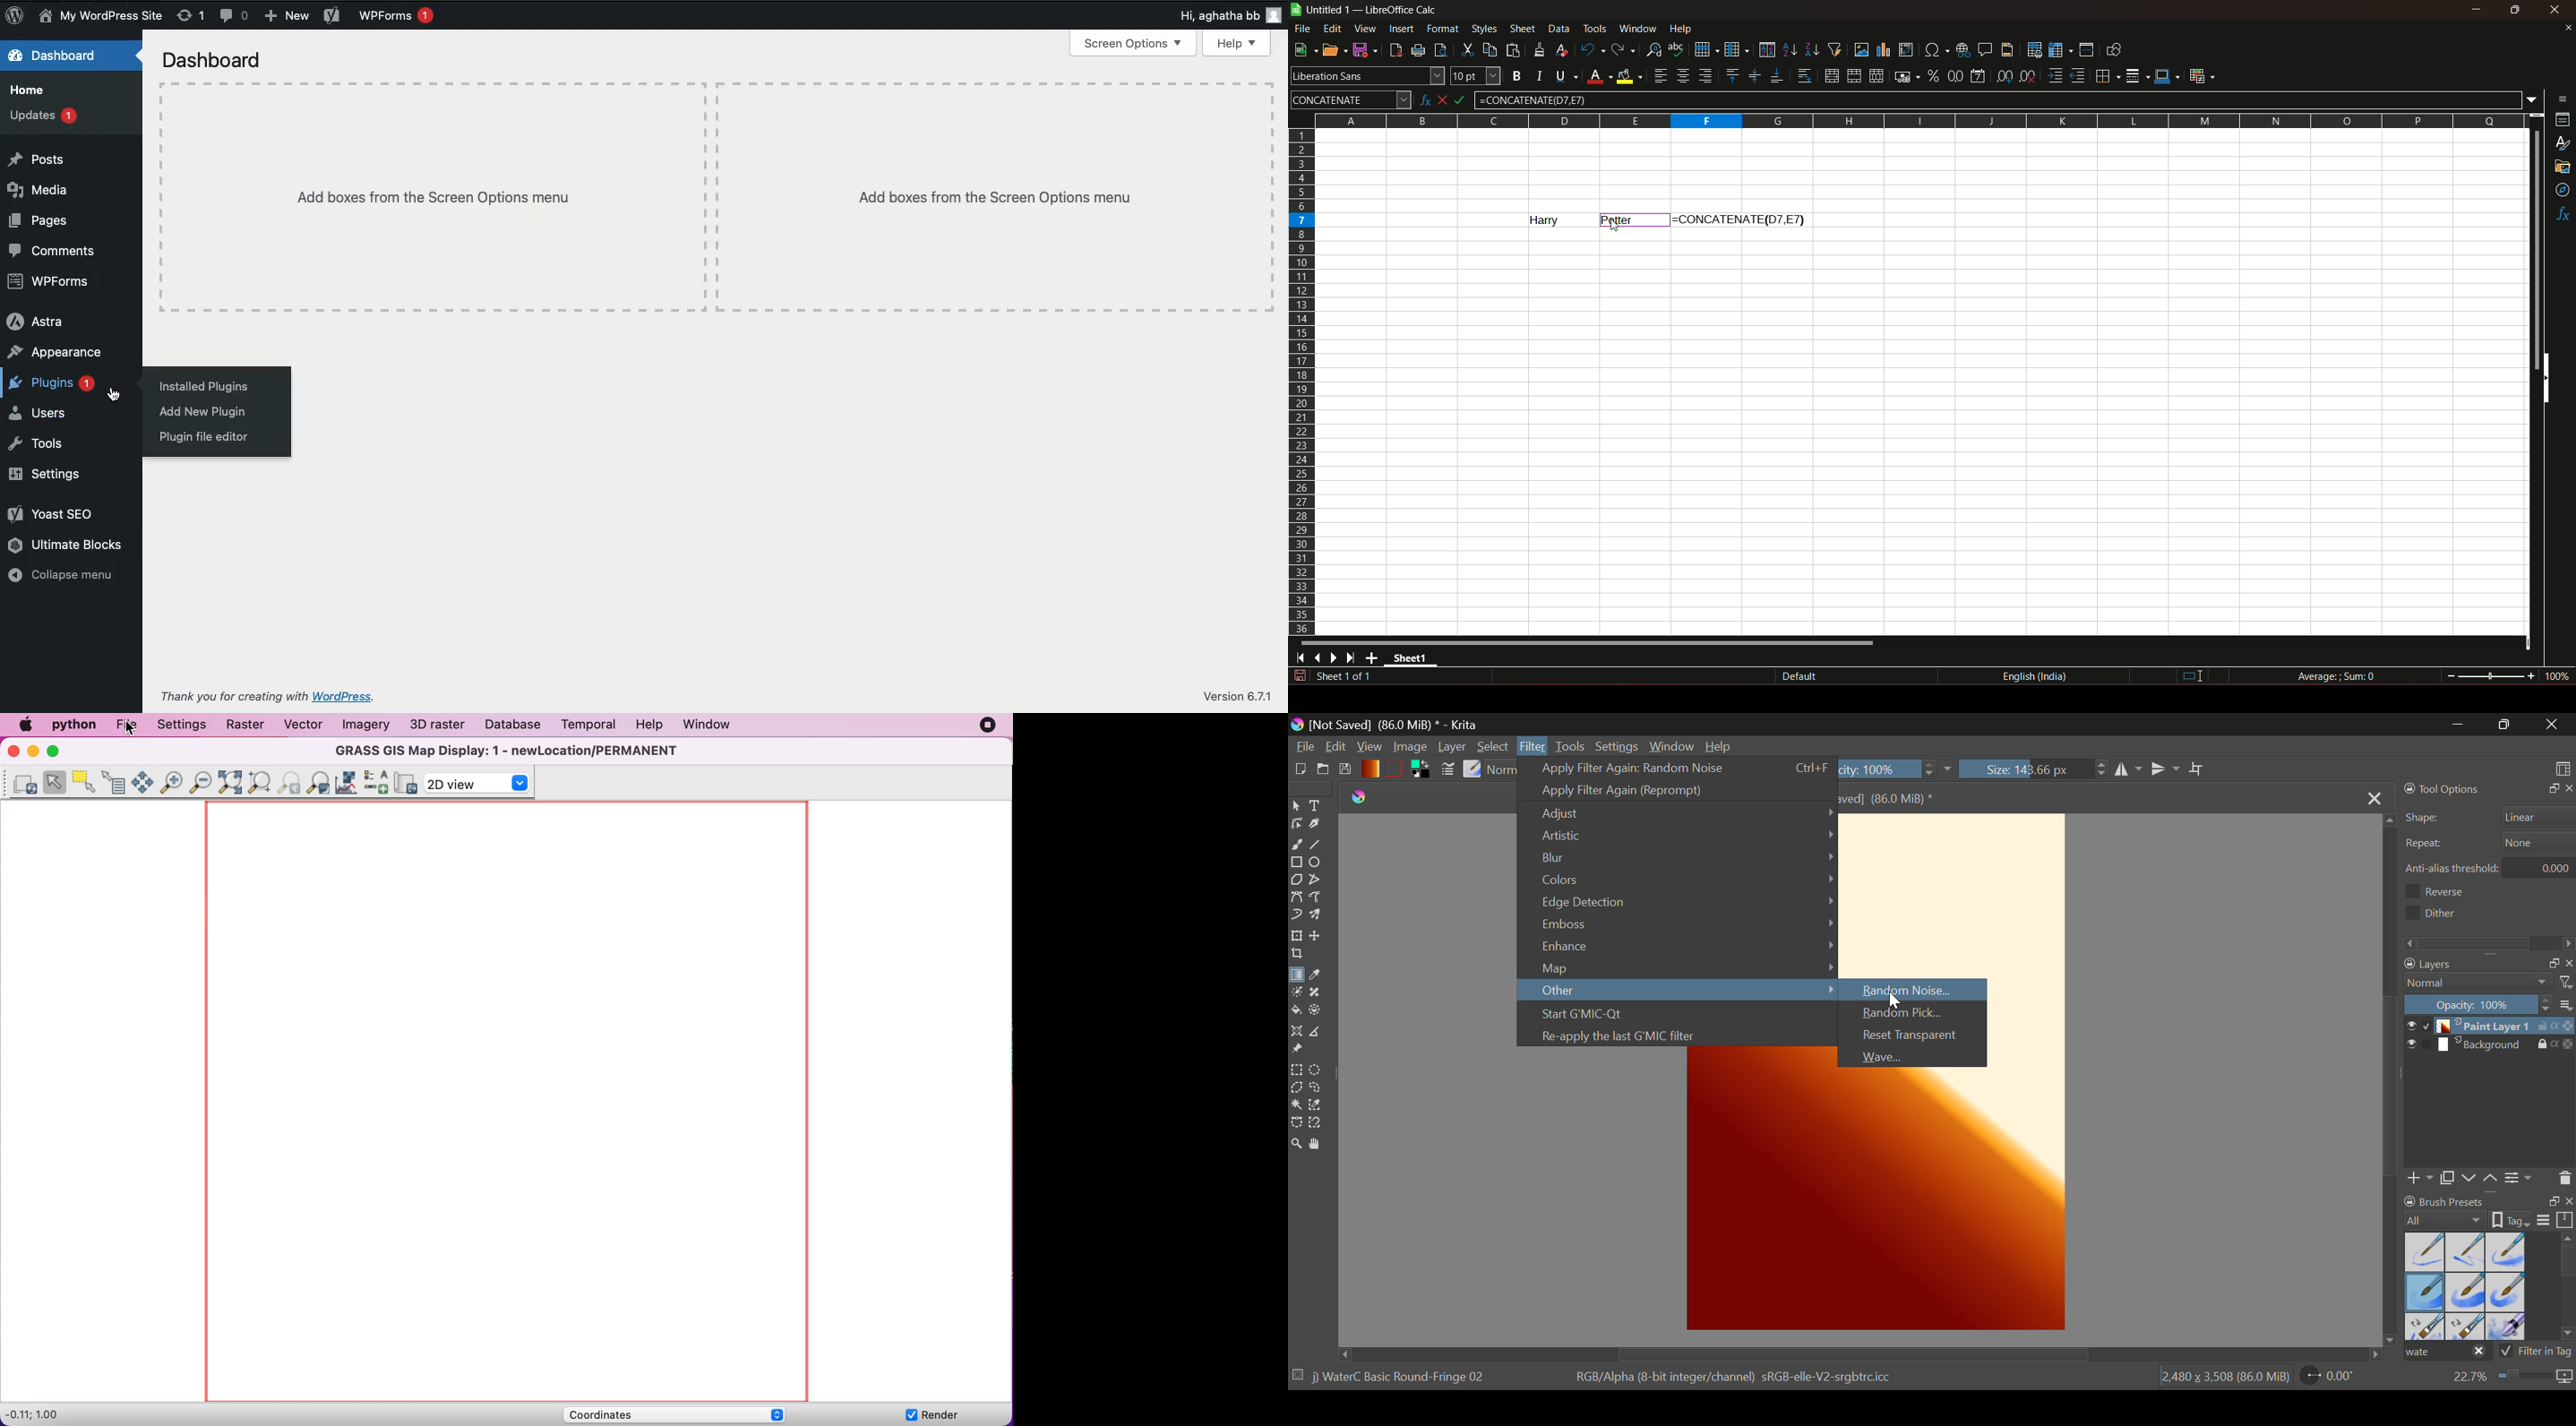 This screenshot has width=2576, height=1428. Describe the element at coordinates (1911, 989) in the screenshot. I see `Cursor on Random Noise` at that location.